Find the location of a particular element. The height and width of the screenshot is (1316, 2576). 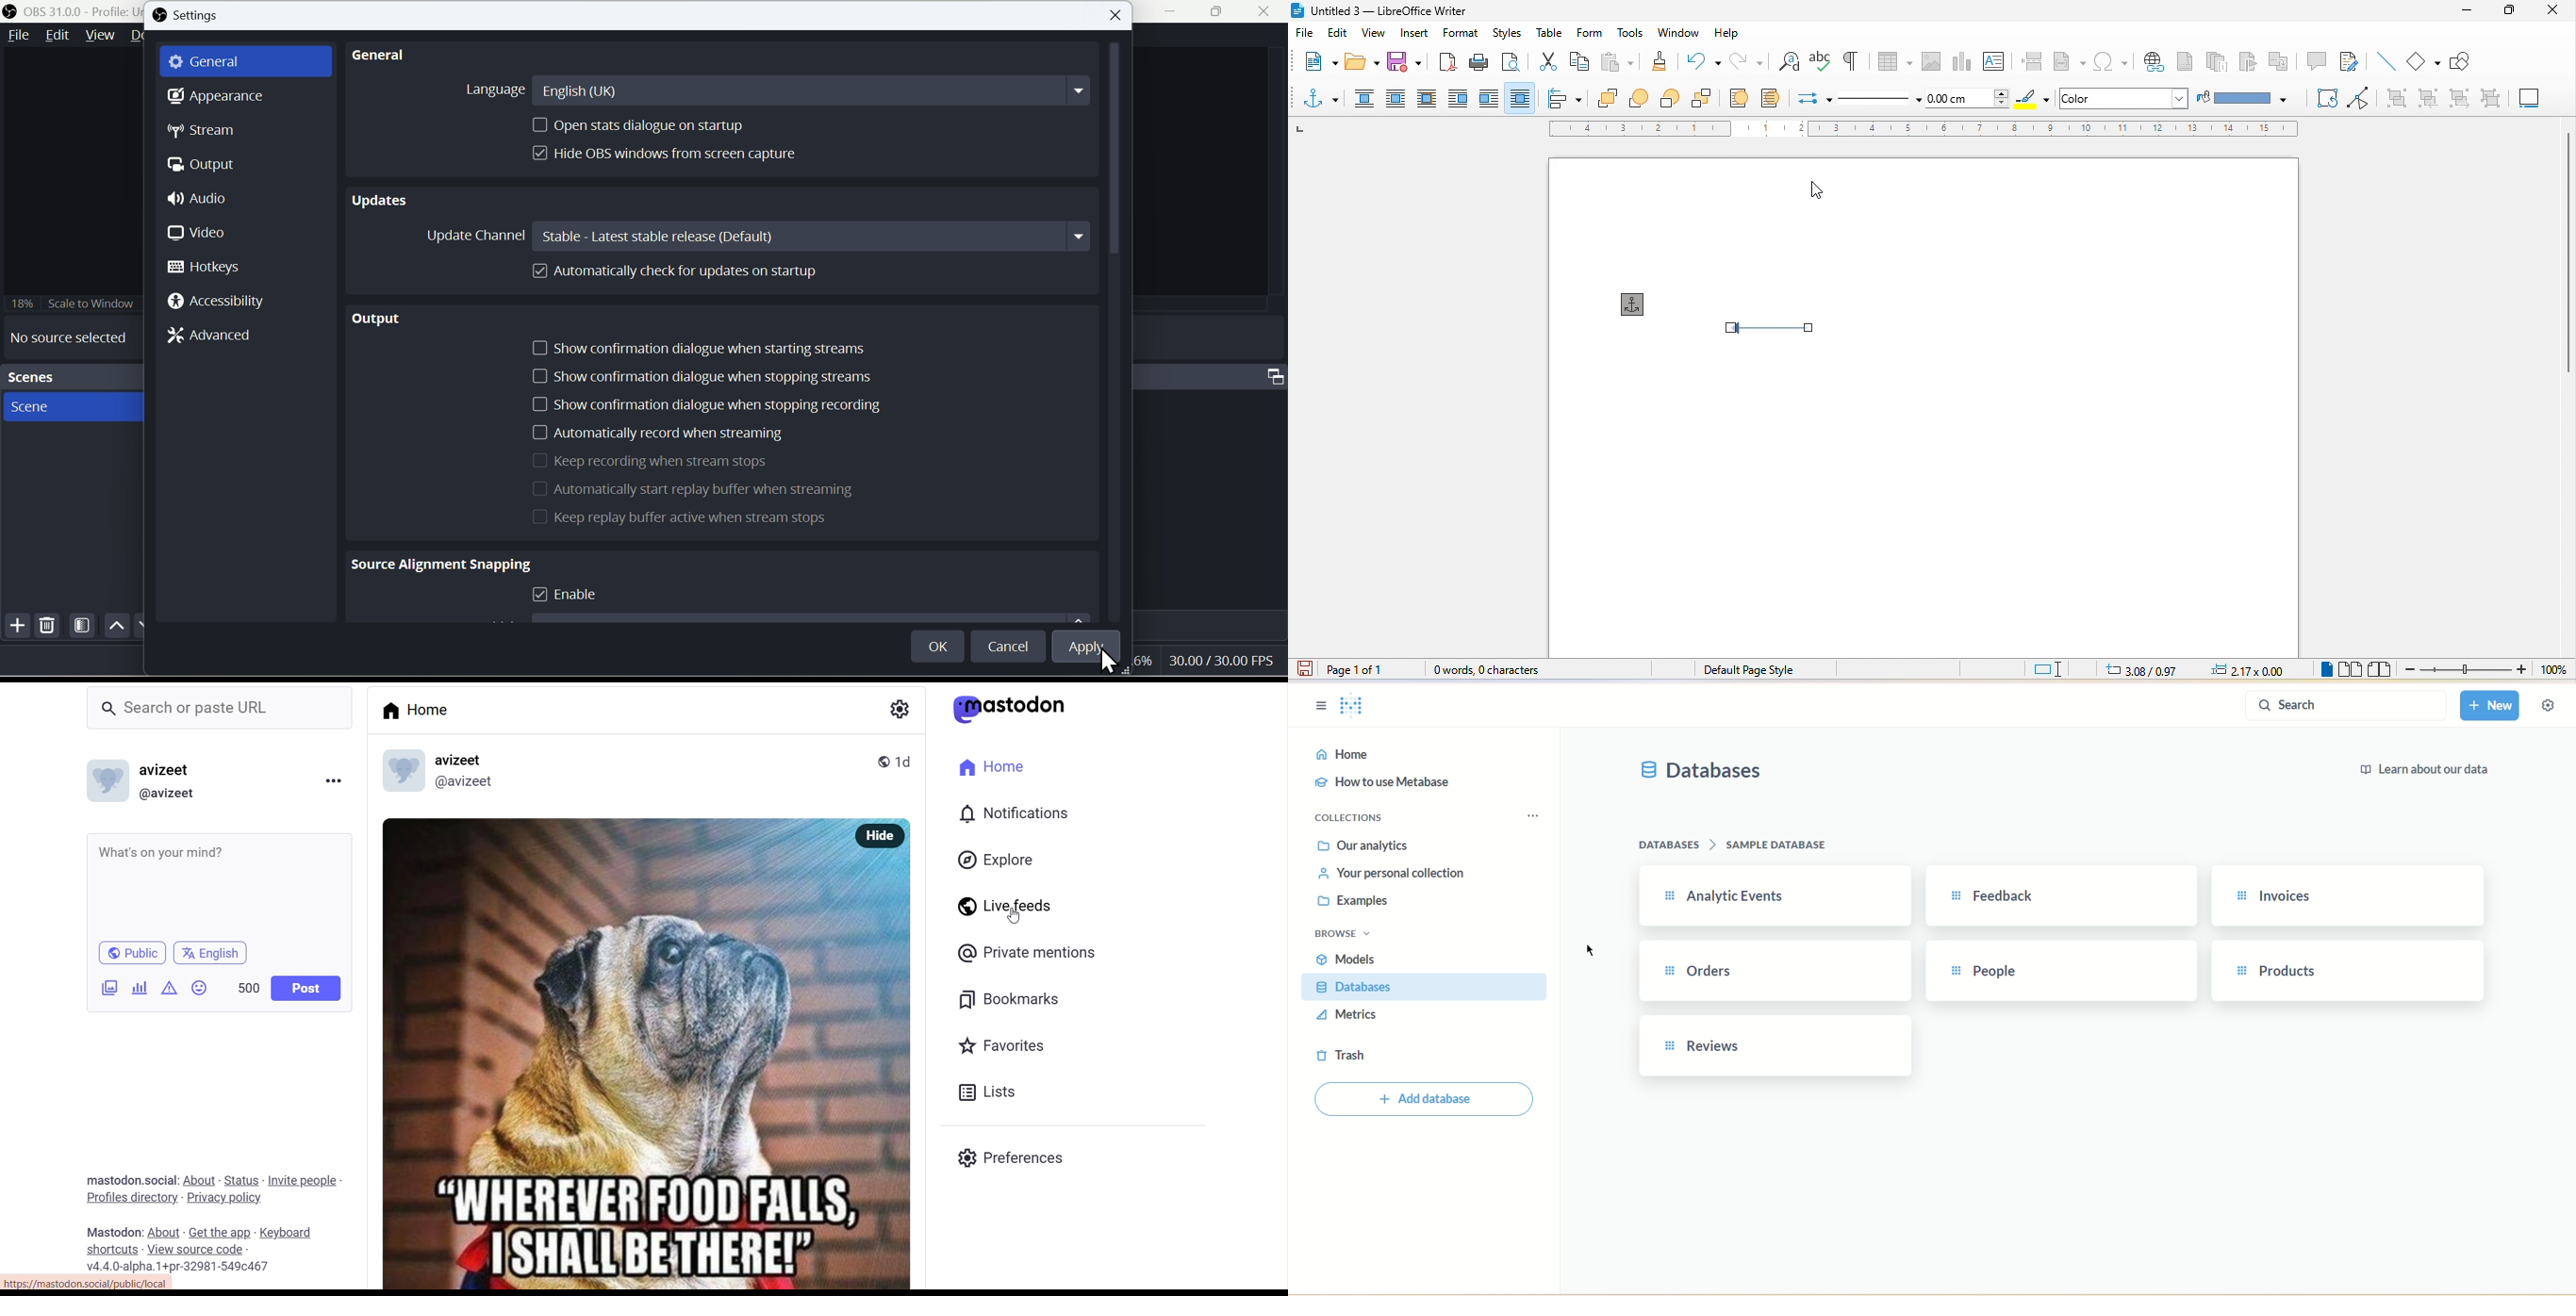

version is located at coordinates (177, 1267).